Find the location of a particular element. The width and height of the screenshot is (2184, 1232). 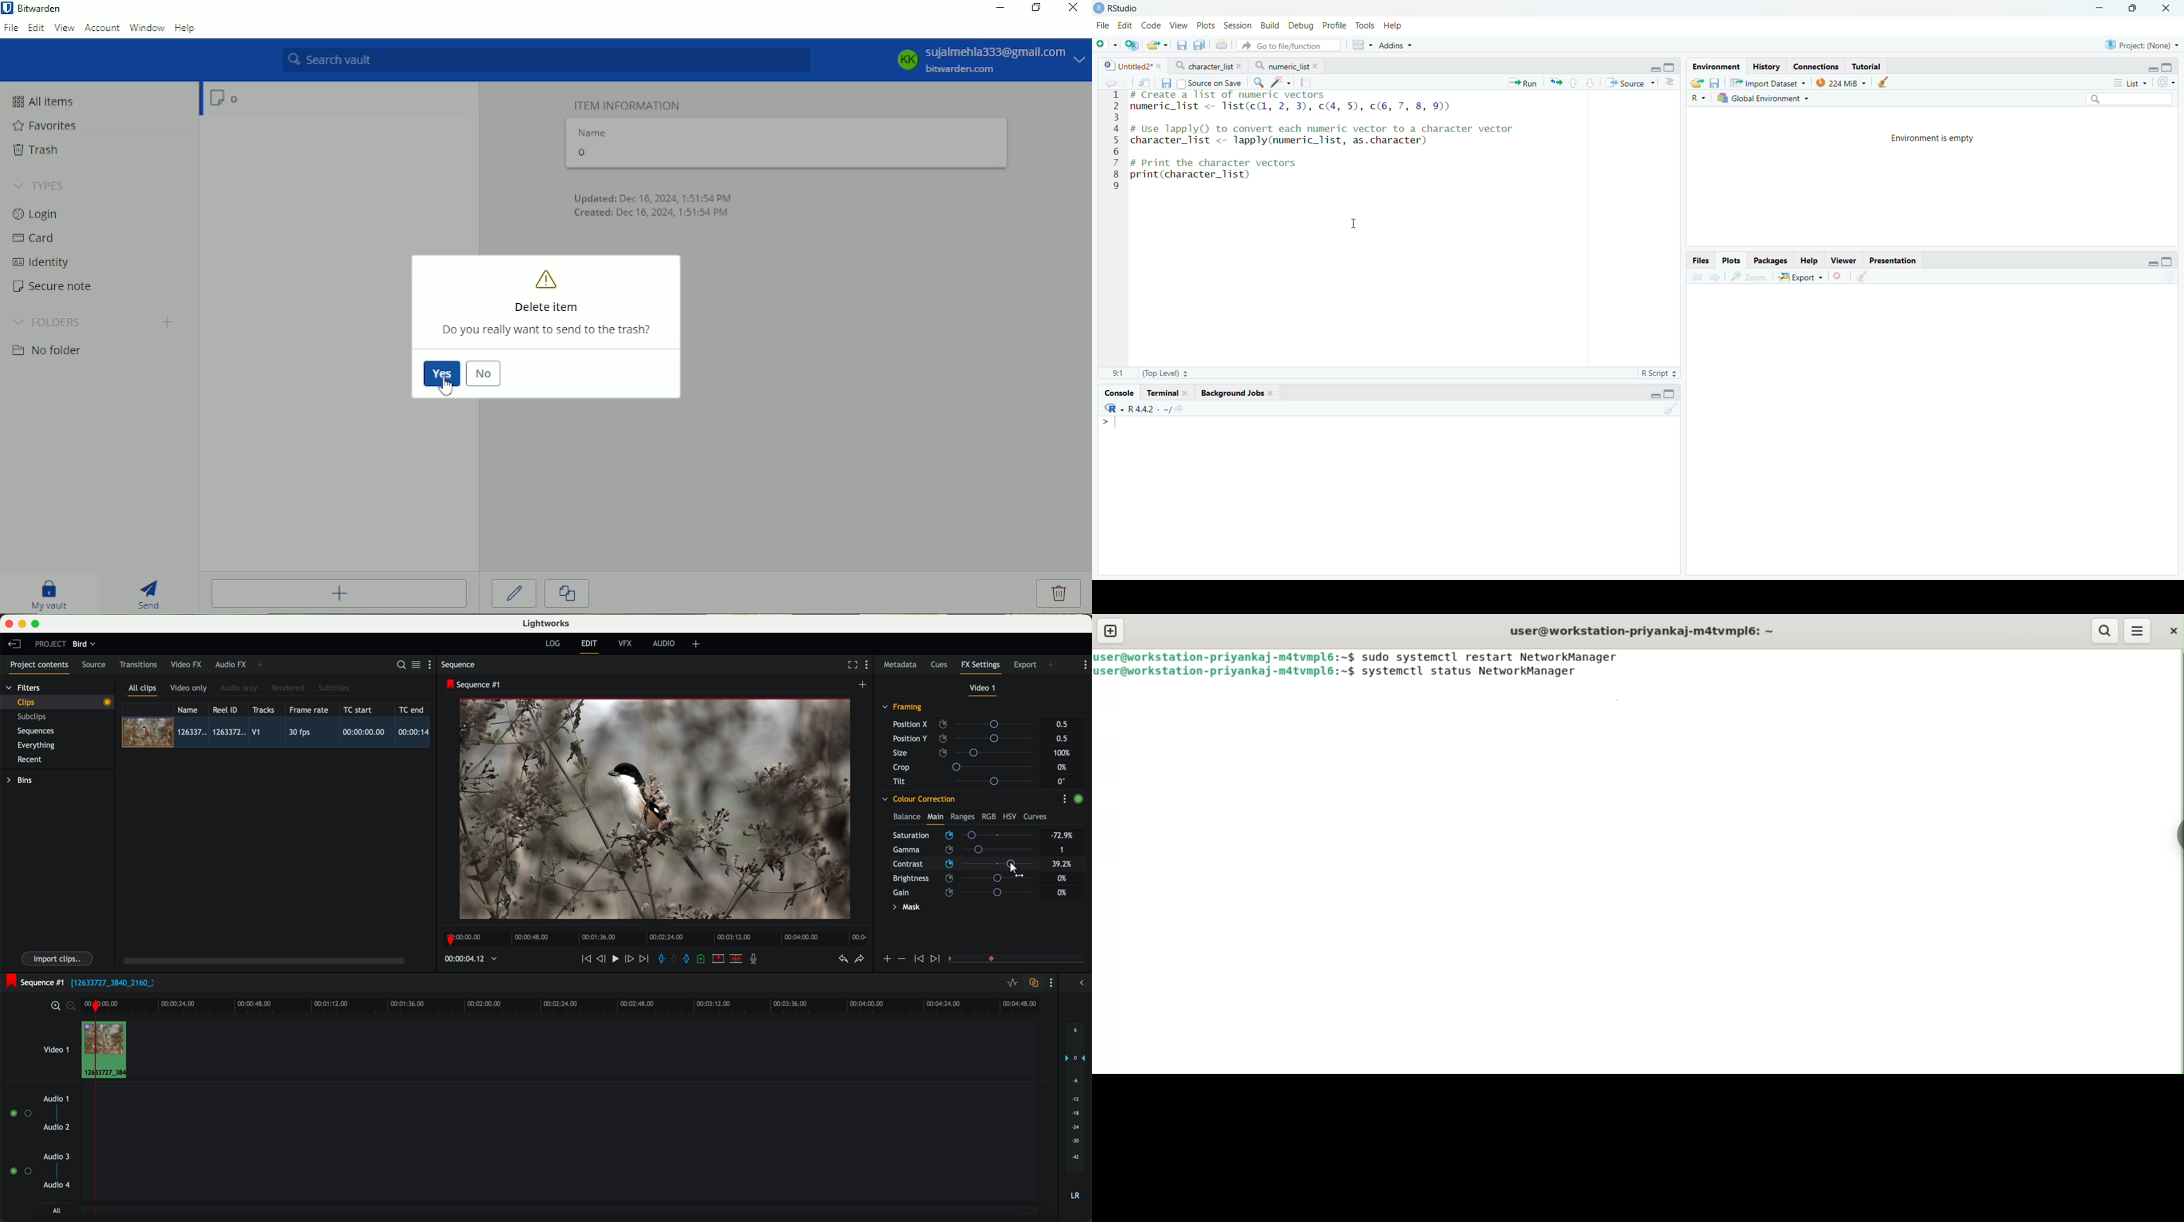

clear marks is located at coordinates (674, 959).